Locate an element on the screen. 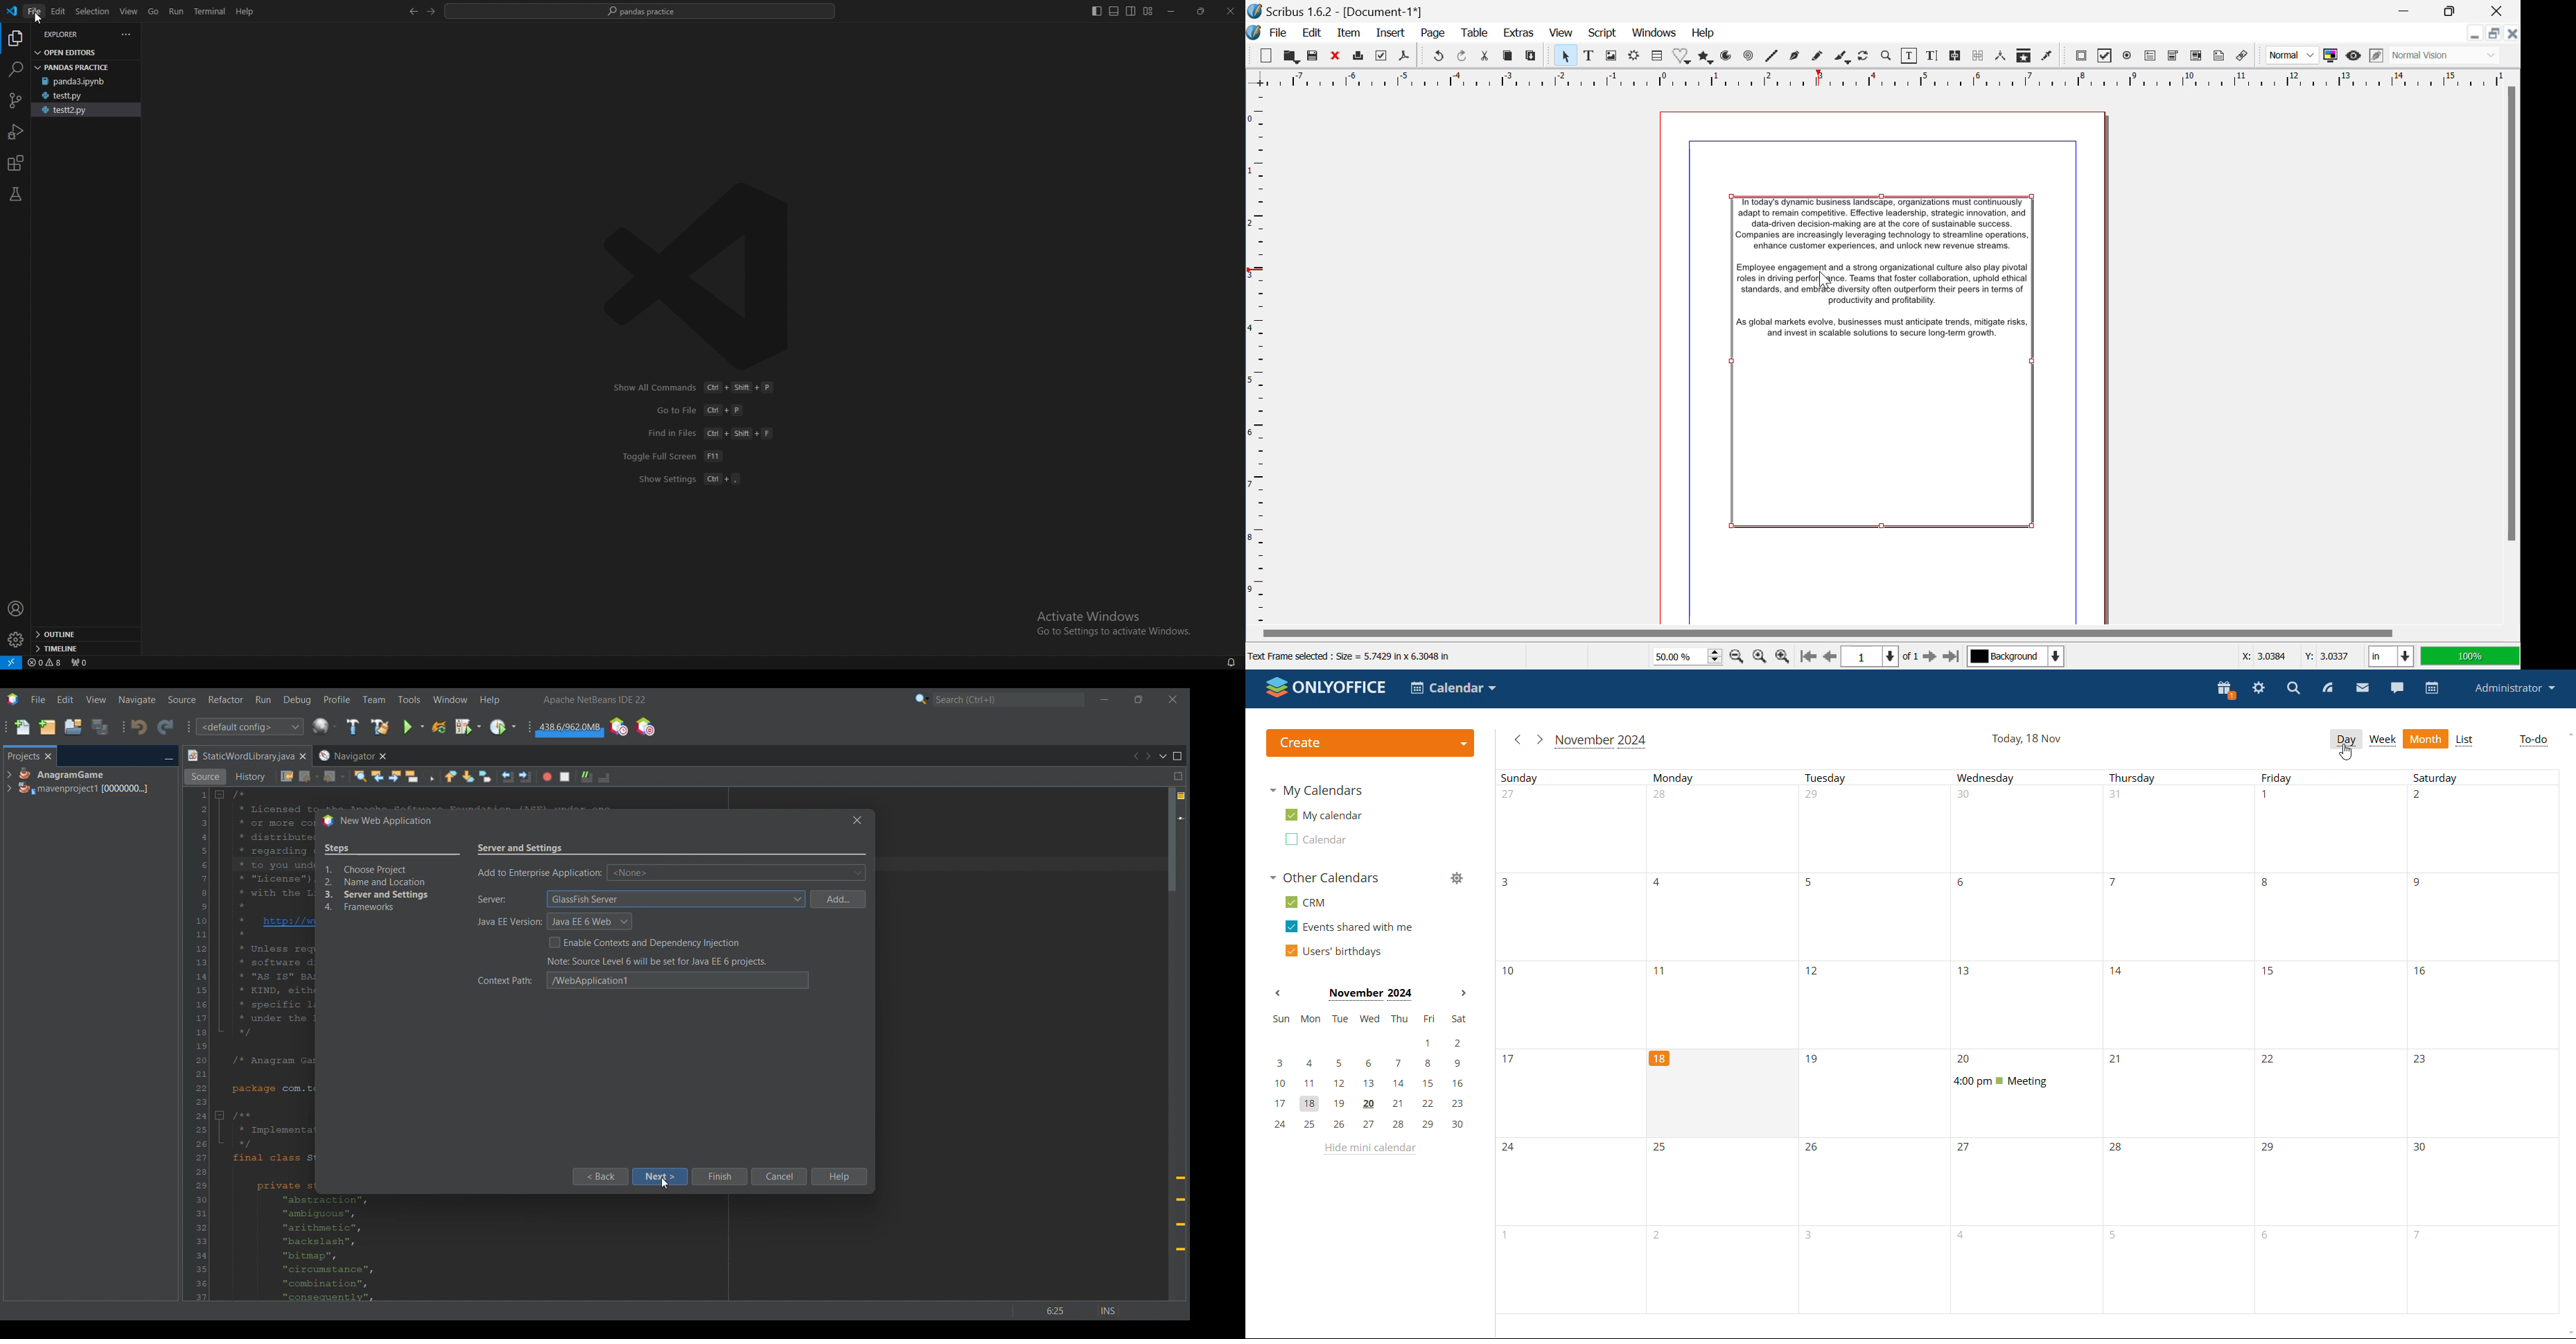 The image size is (2576, 1344). Cursor Position is located at coordinates (2298, 657).